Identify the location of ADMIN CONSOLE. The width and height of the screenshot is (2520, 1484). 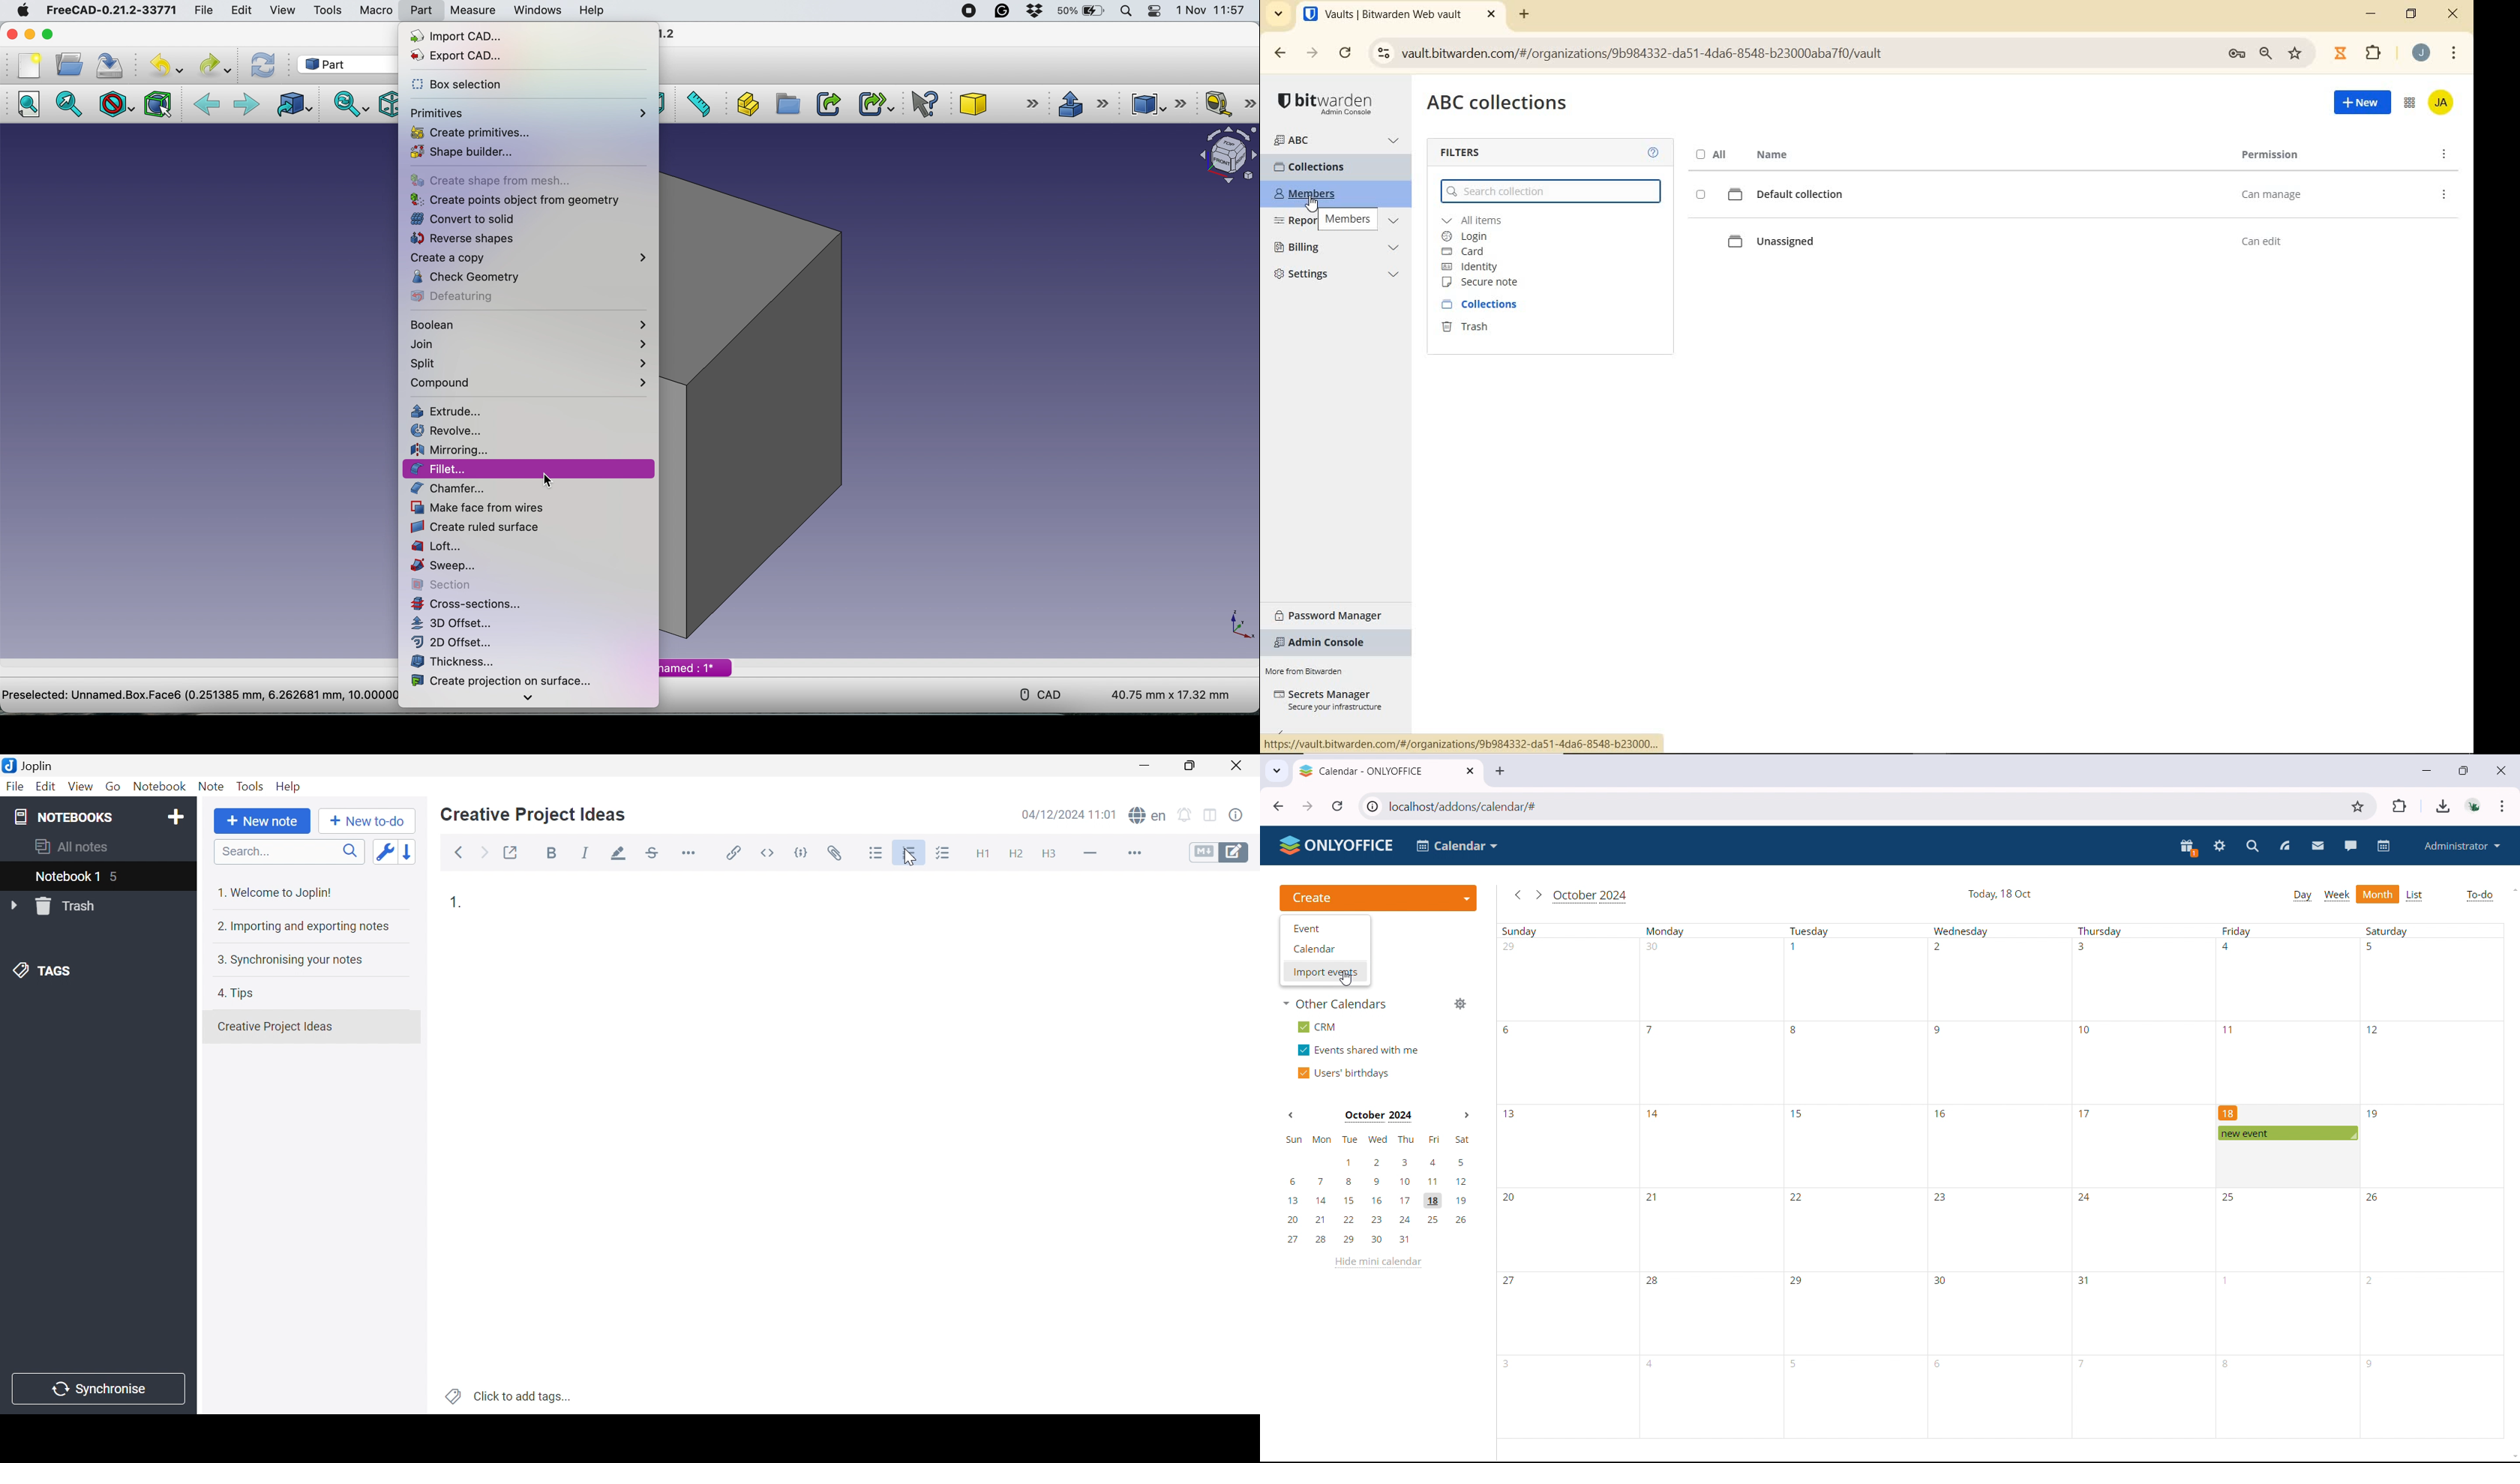
(1324, 643).